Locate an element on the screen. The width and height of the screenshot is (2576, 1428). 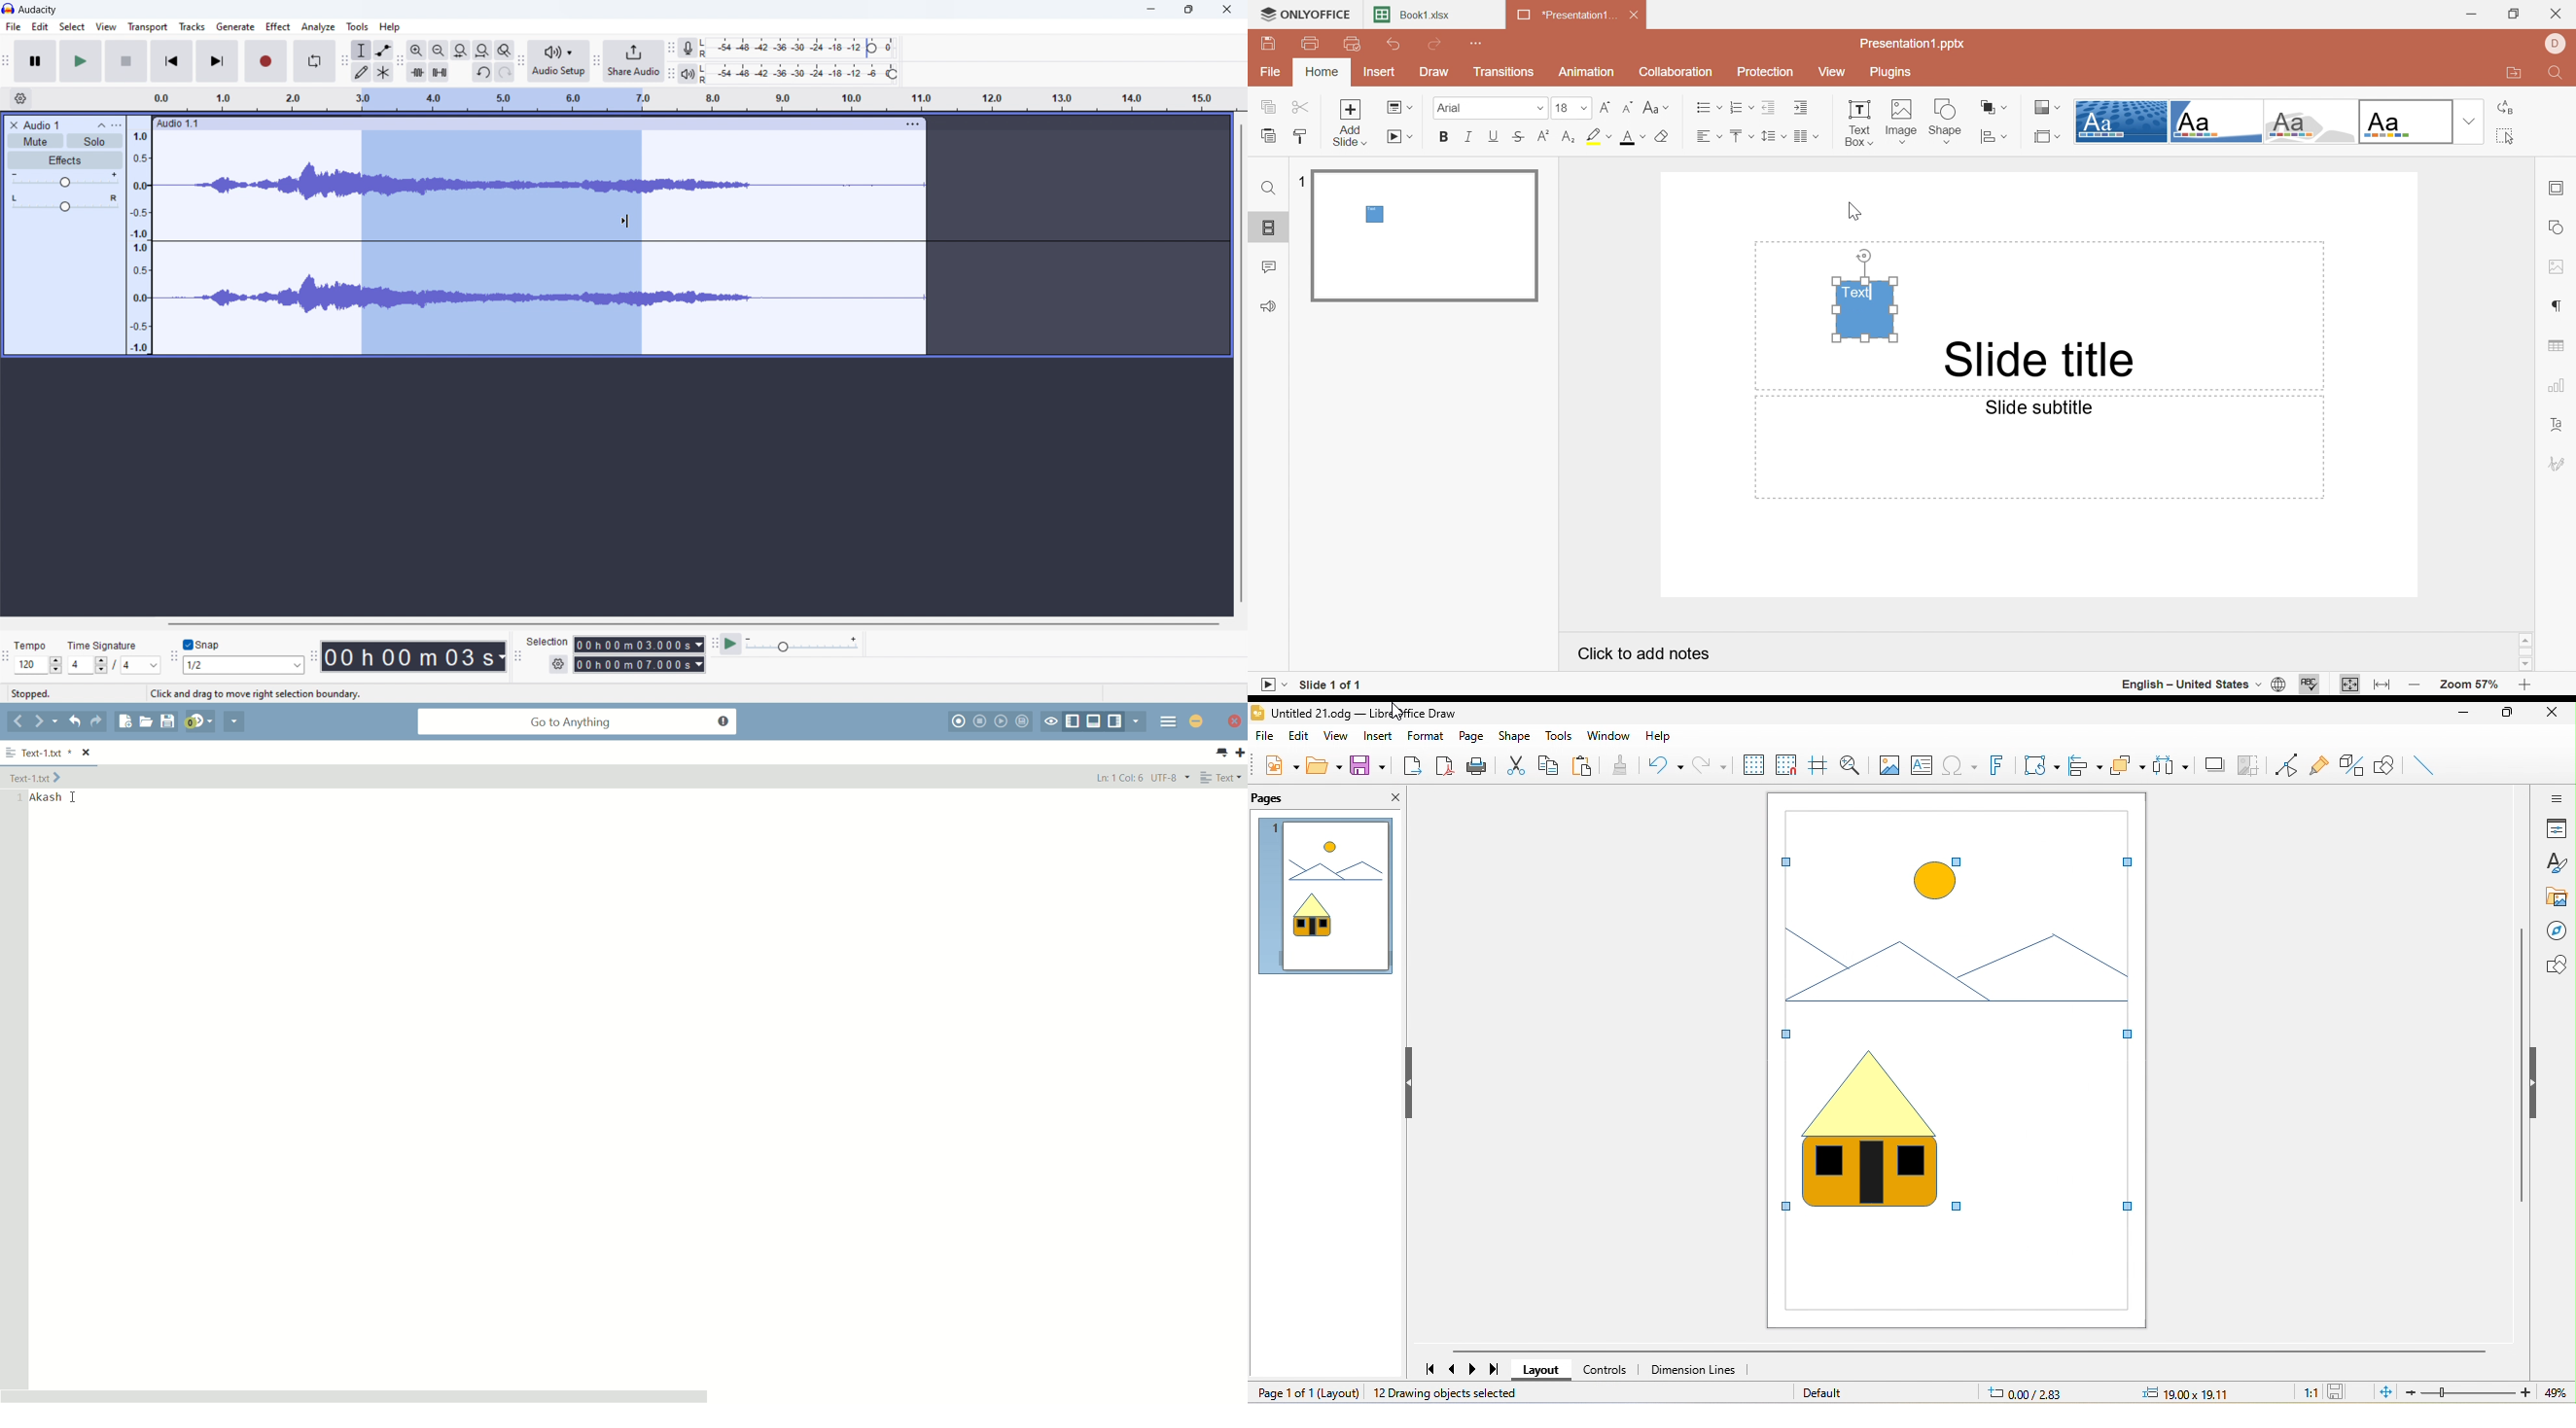
export as pdf is located at coordinates (1444, 764).